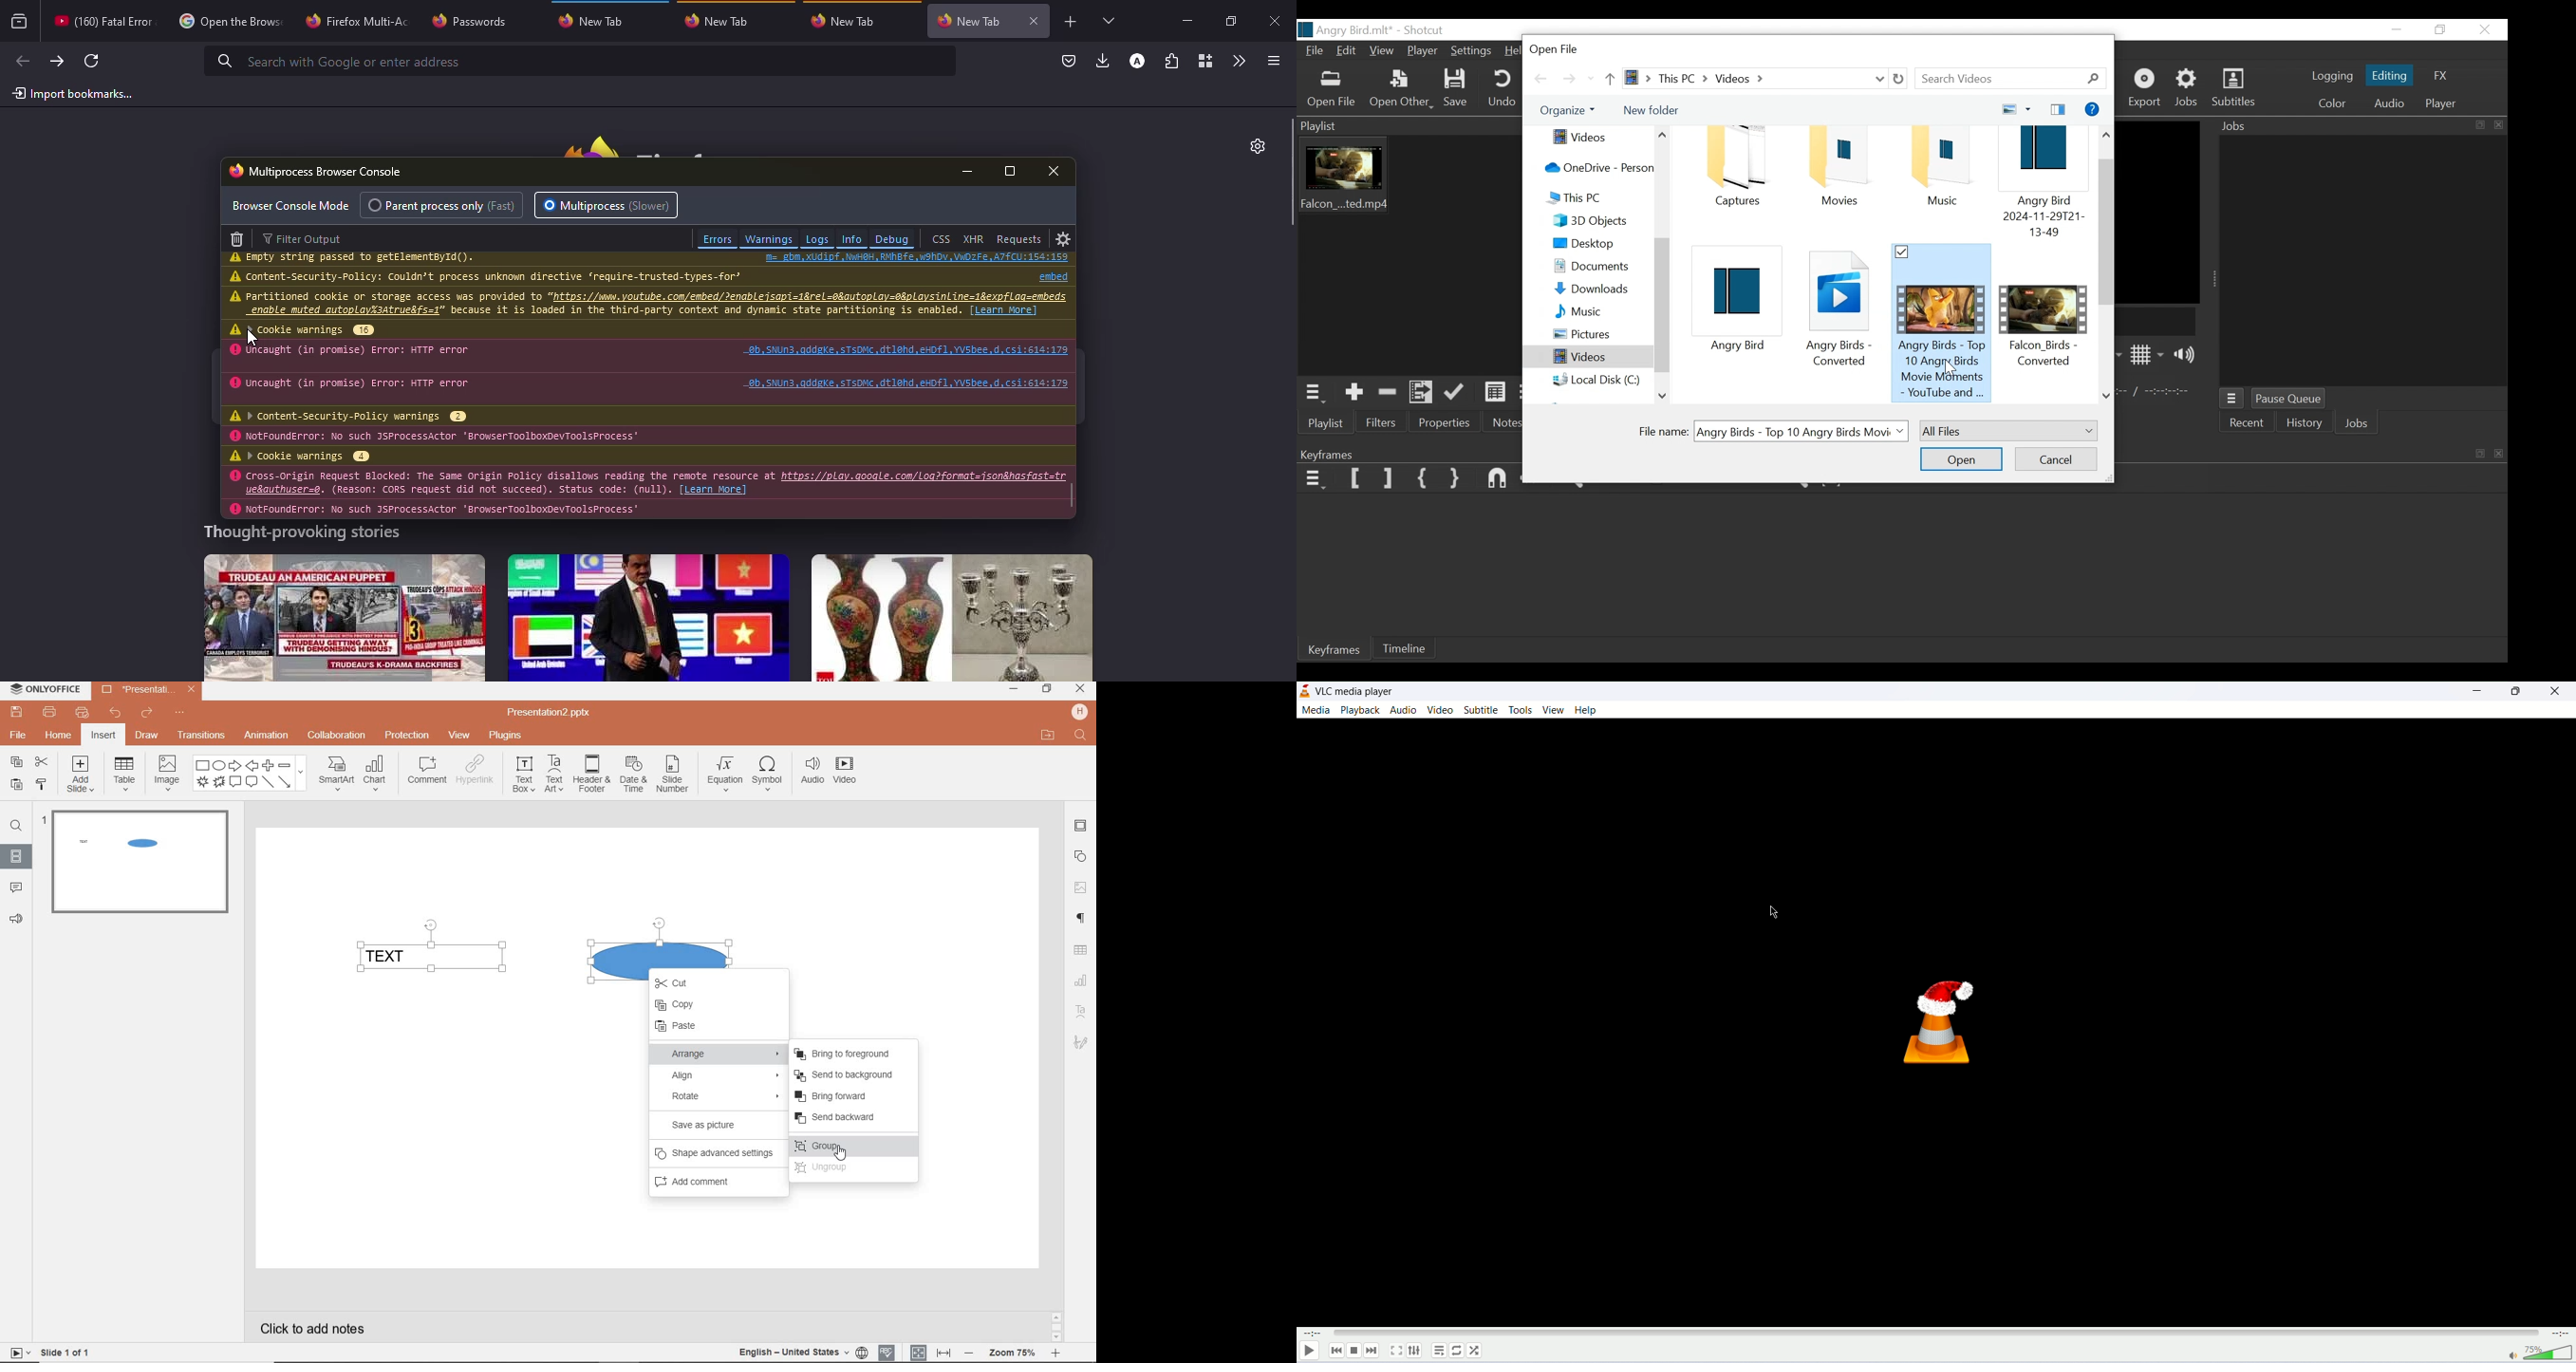 This screenshot has width=2576, height=1372. What do you see at coordinates (457, 736) in the screenshot?
I see `view` at bounding box center [457, 736].